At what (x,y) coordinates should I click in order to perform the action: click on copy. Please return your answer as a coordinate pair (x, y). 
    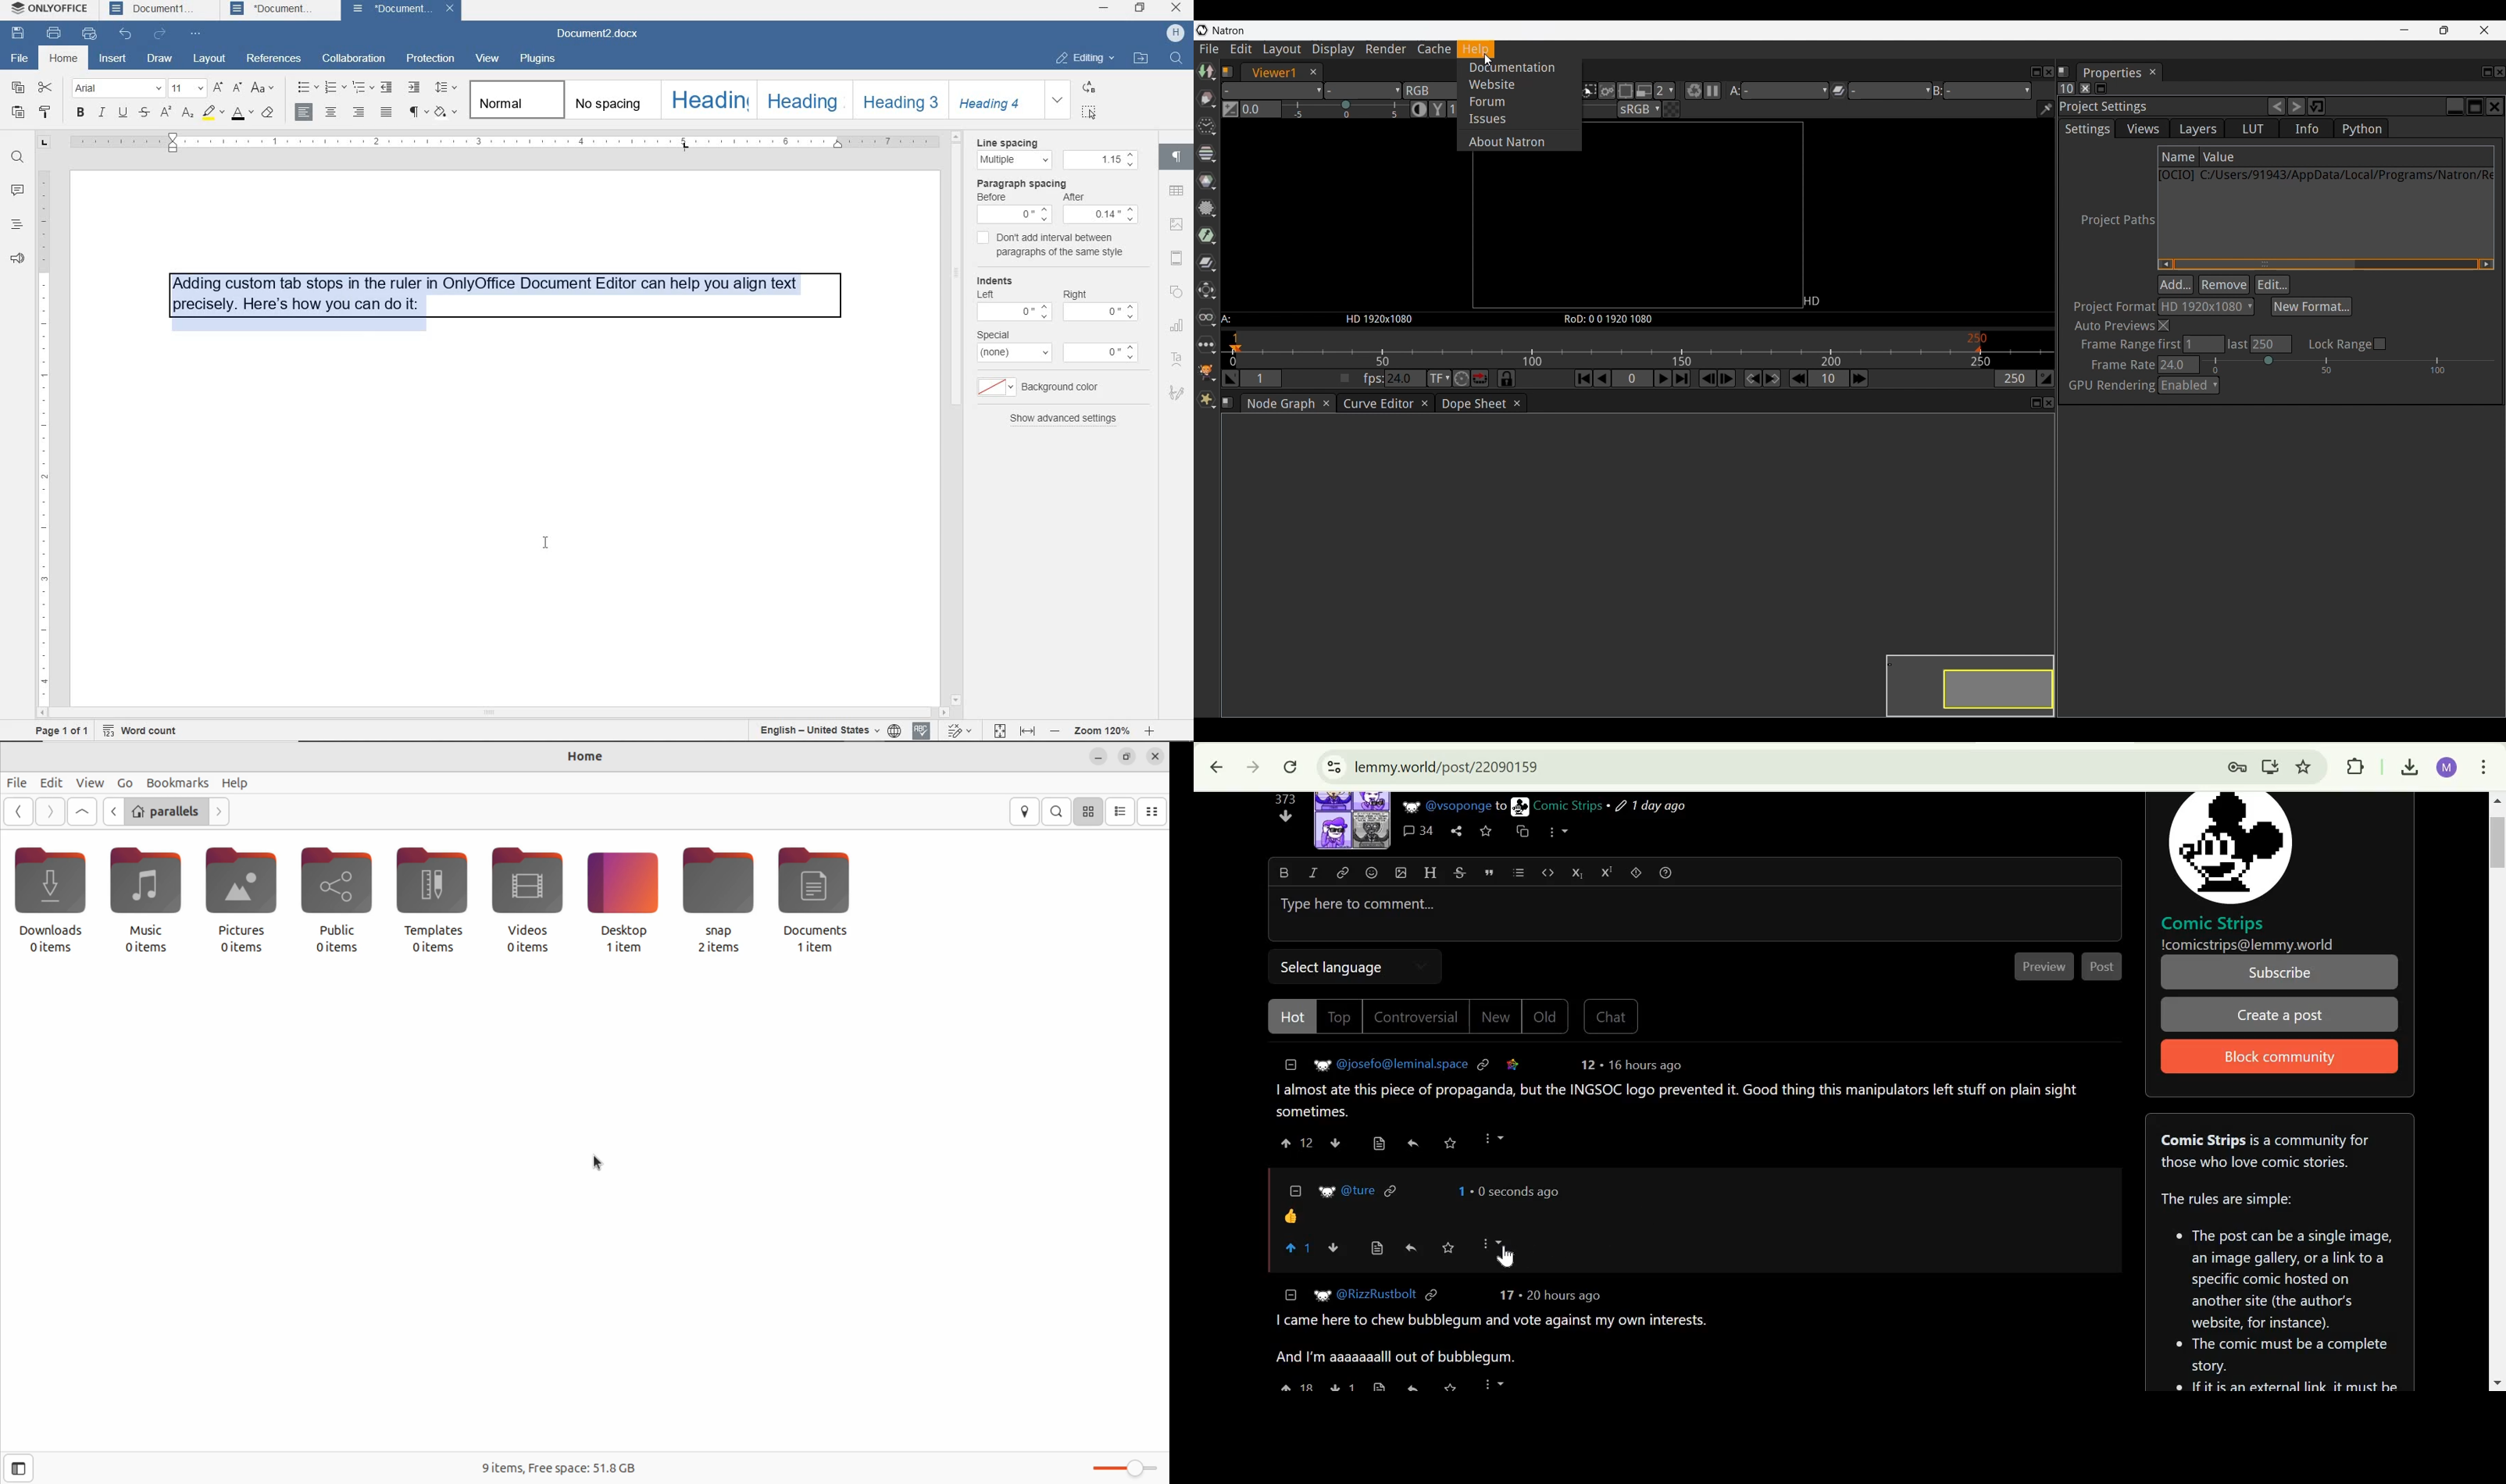
    Looking at the image, I should click on (18, 87).